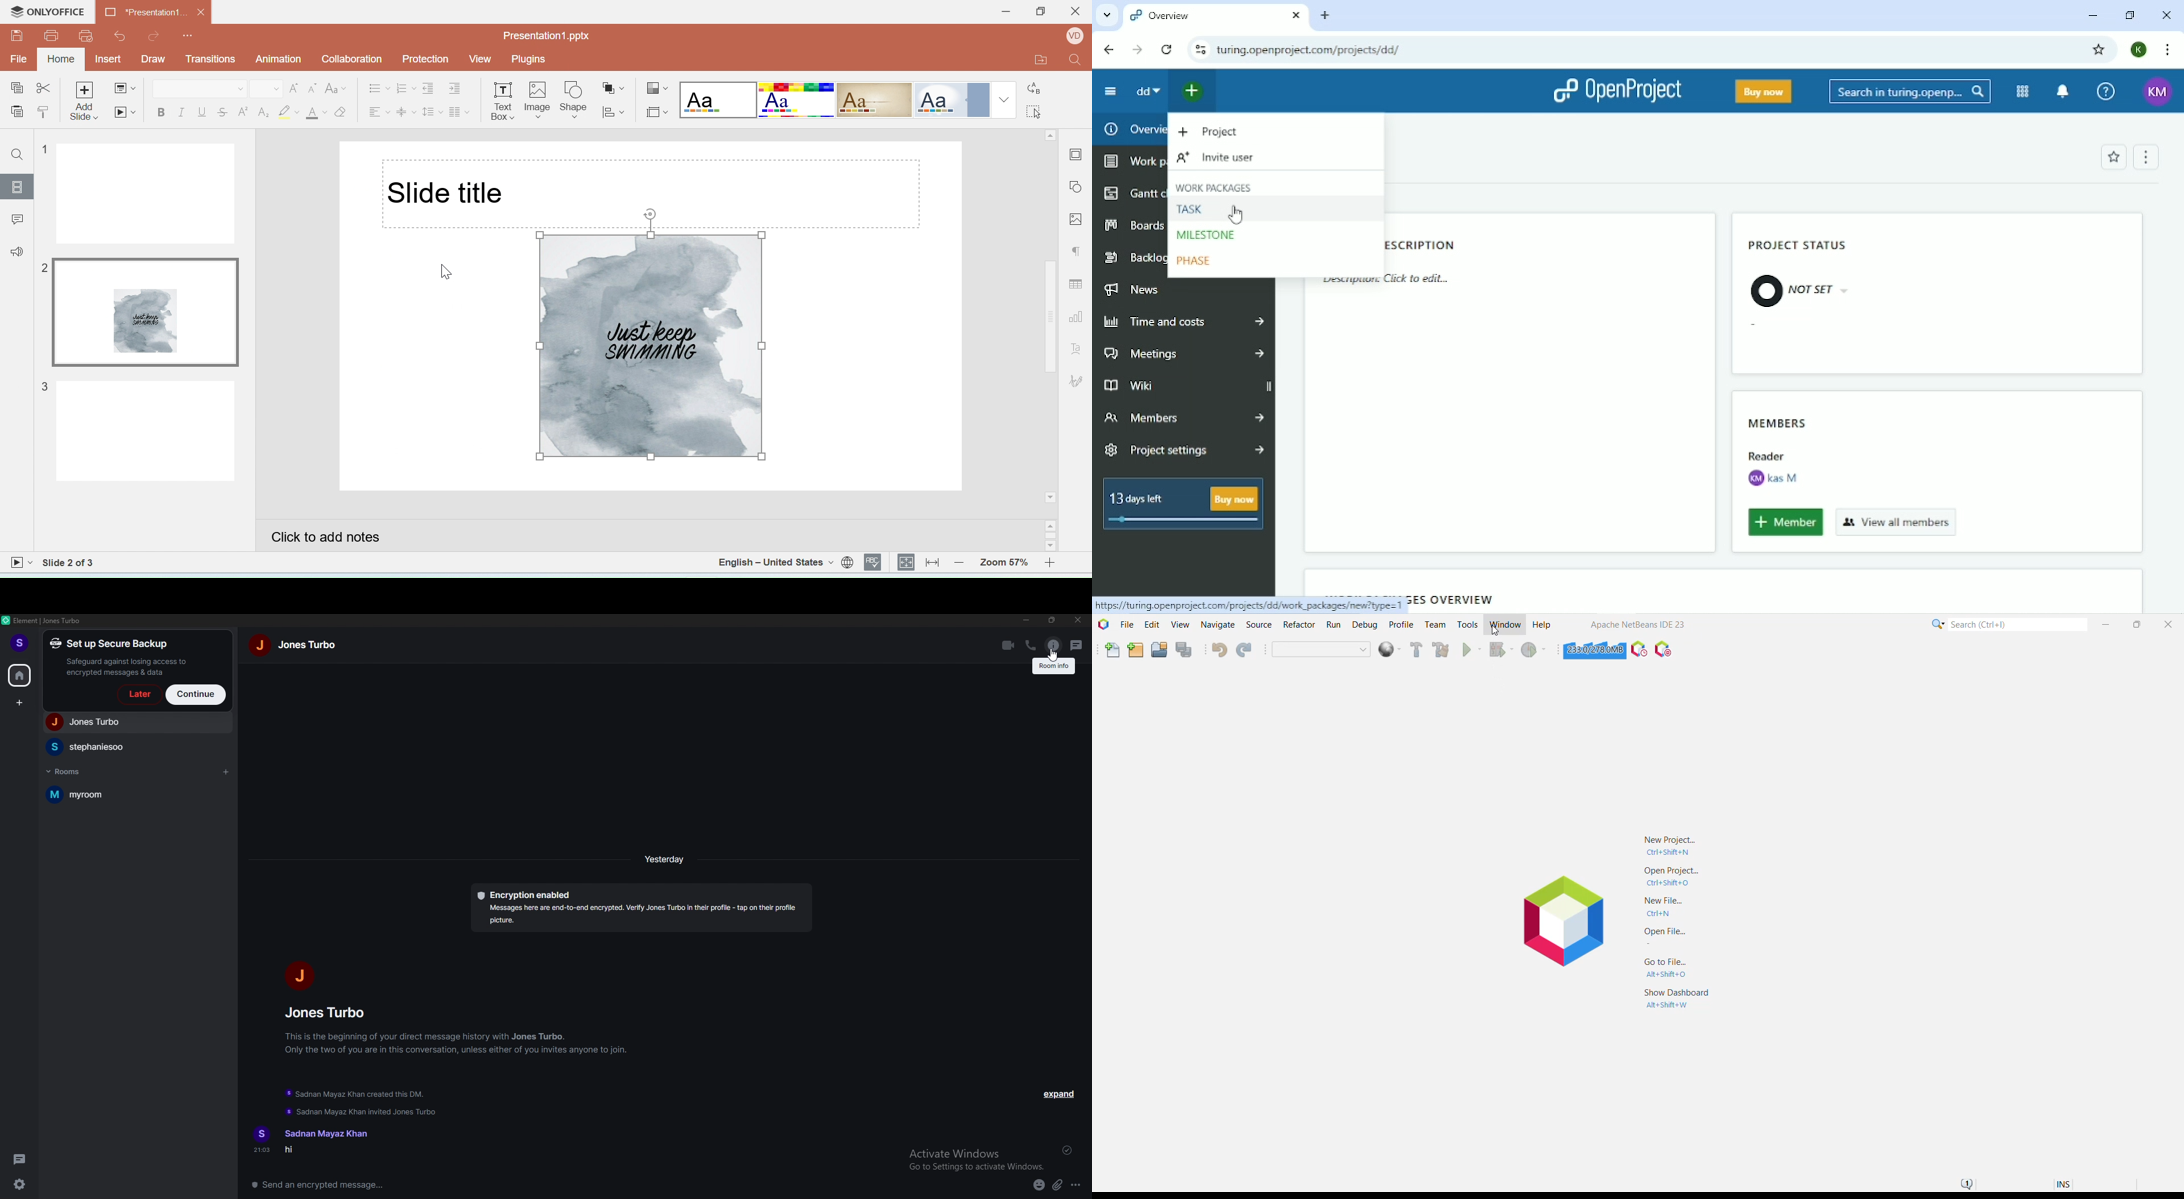 This screenshot has width=2184, height=1204. I want to click on cursor, so click(1054, 657).